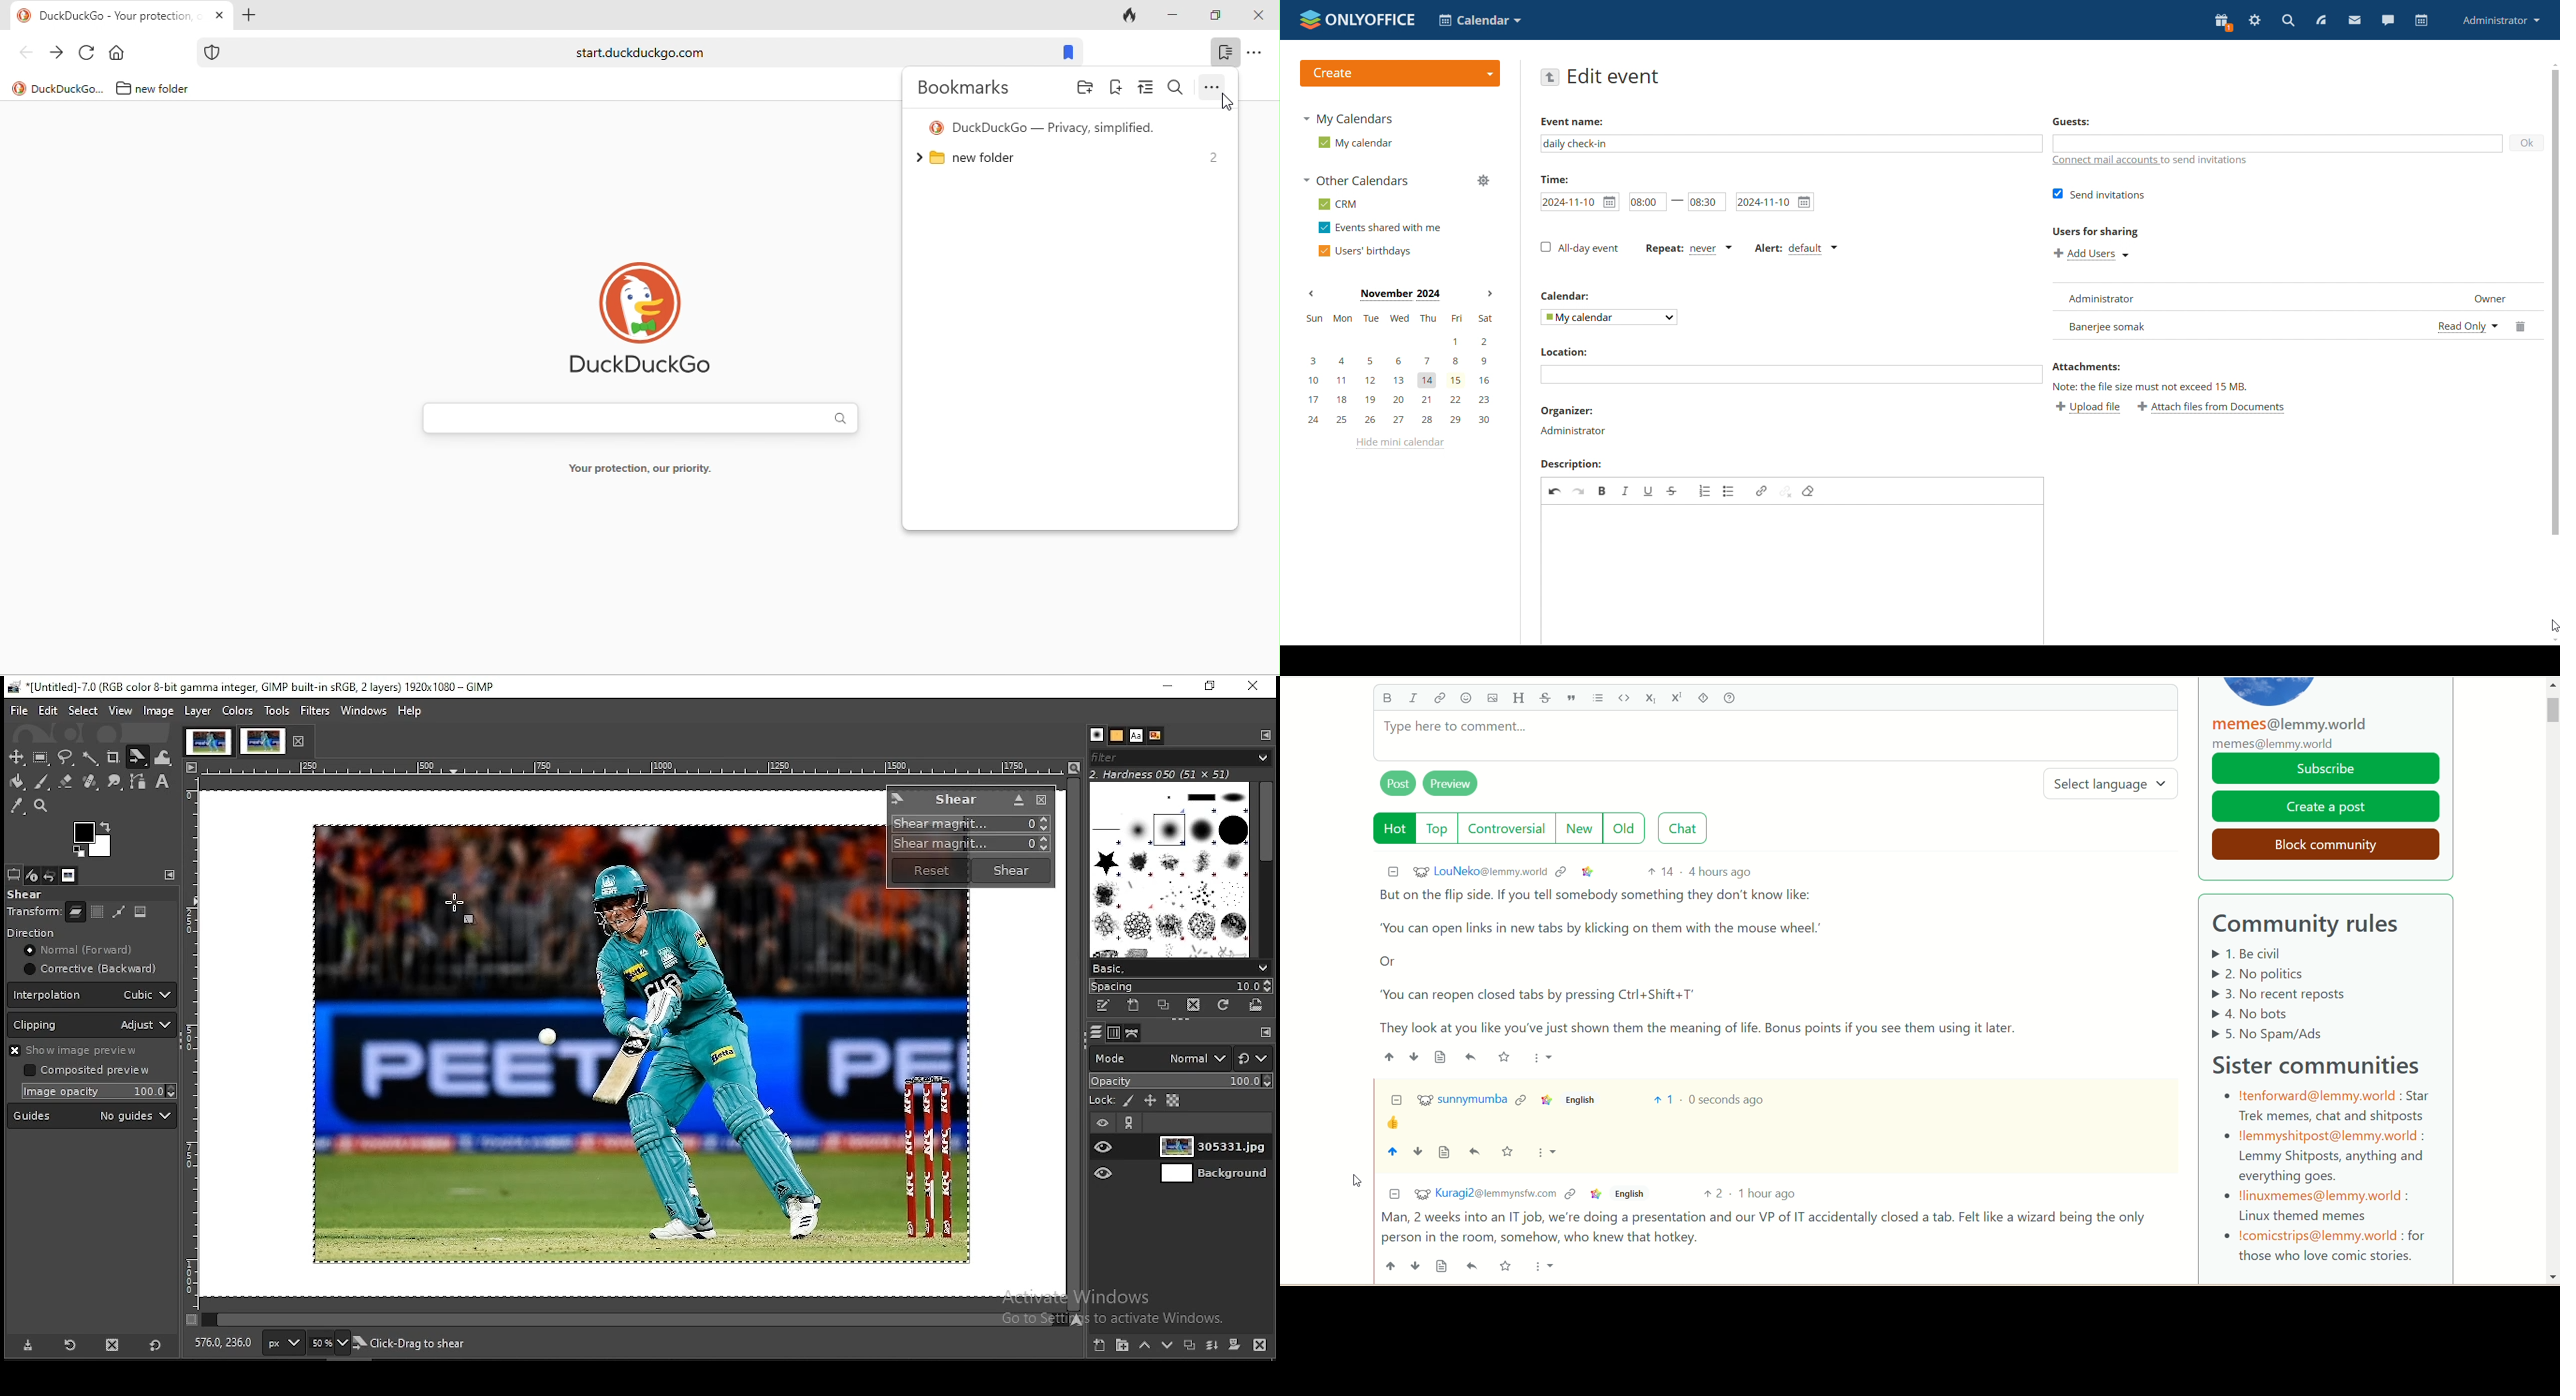 This screenshot has width=2576, height=1400. Describe the element at coordinates (113, 781) in the screenshot. I see `smudge tools` at that location.